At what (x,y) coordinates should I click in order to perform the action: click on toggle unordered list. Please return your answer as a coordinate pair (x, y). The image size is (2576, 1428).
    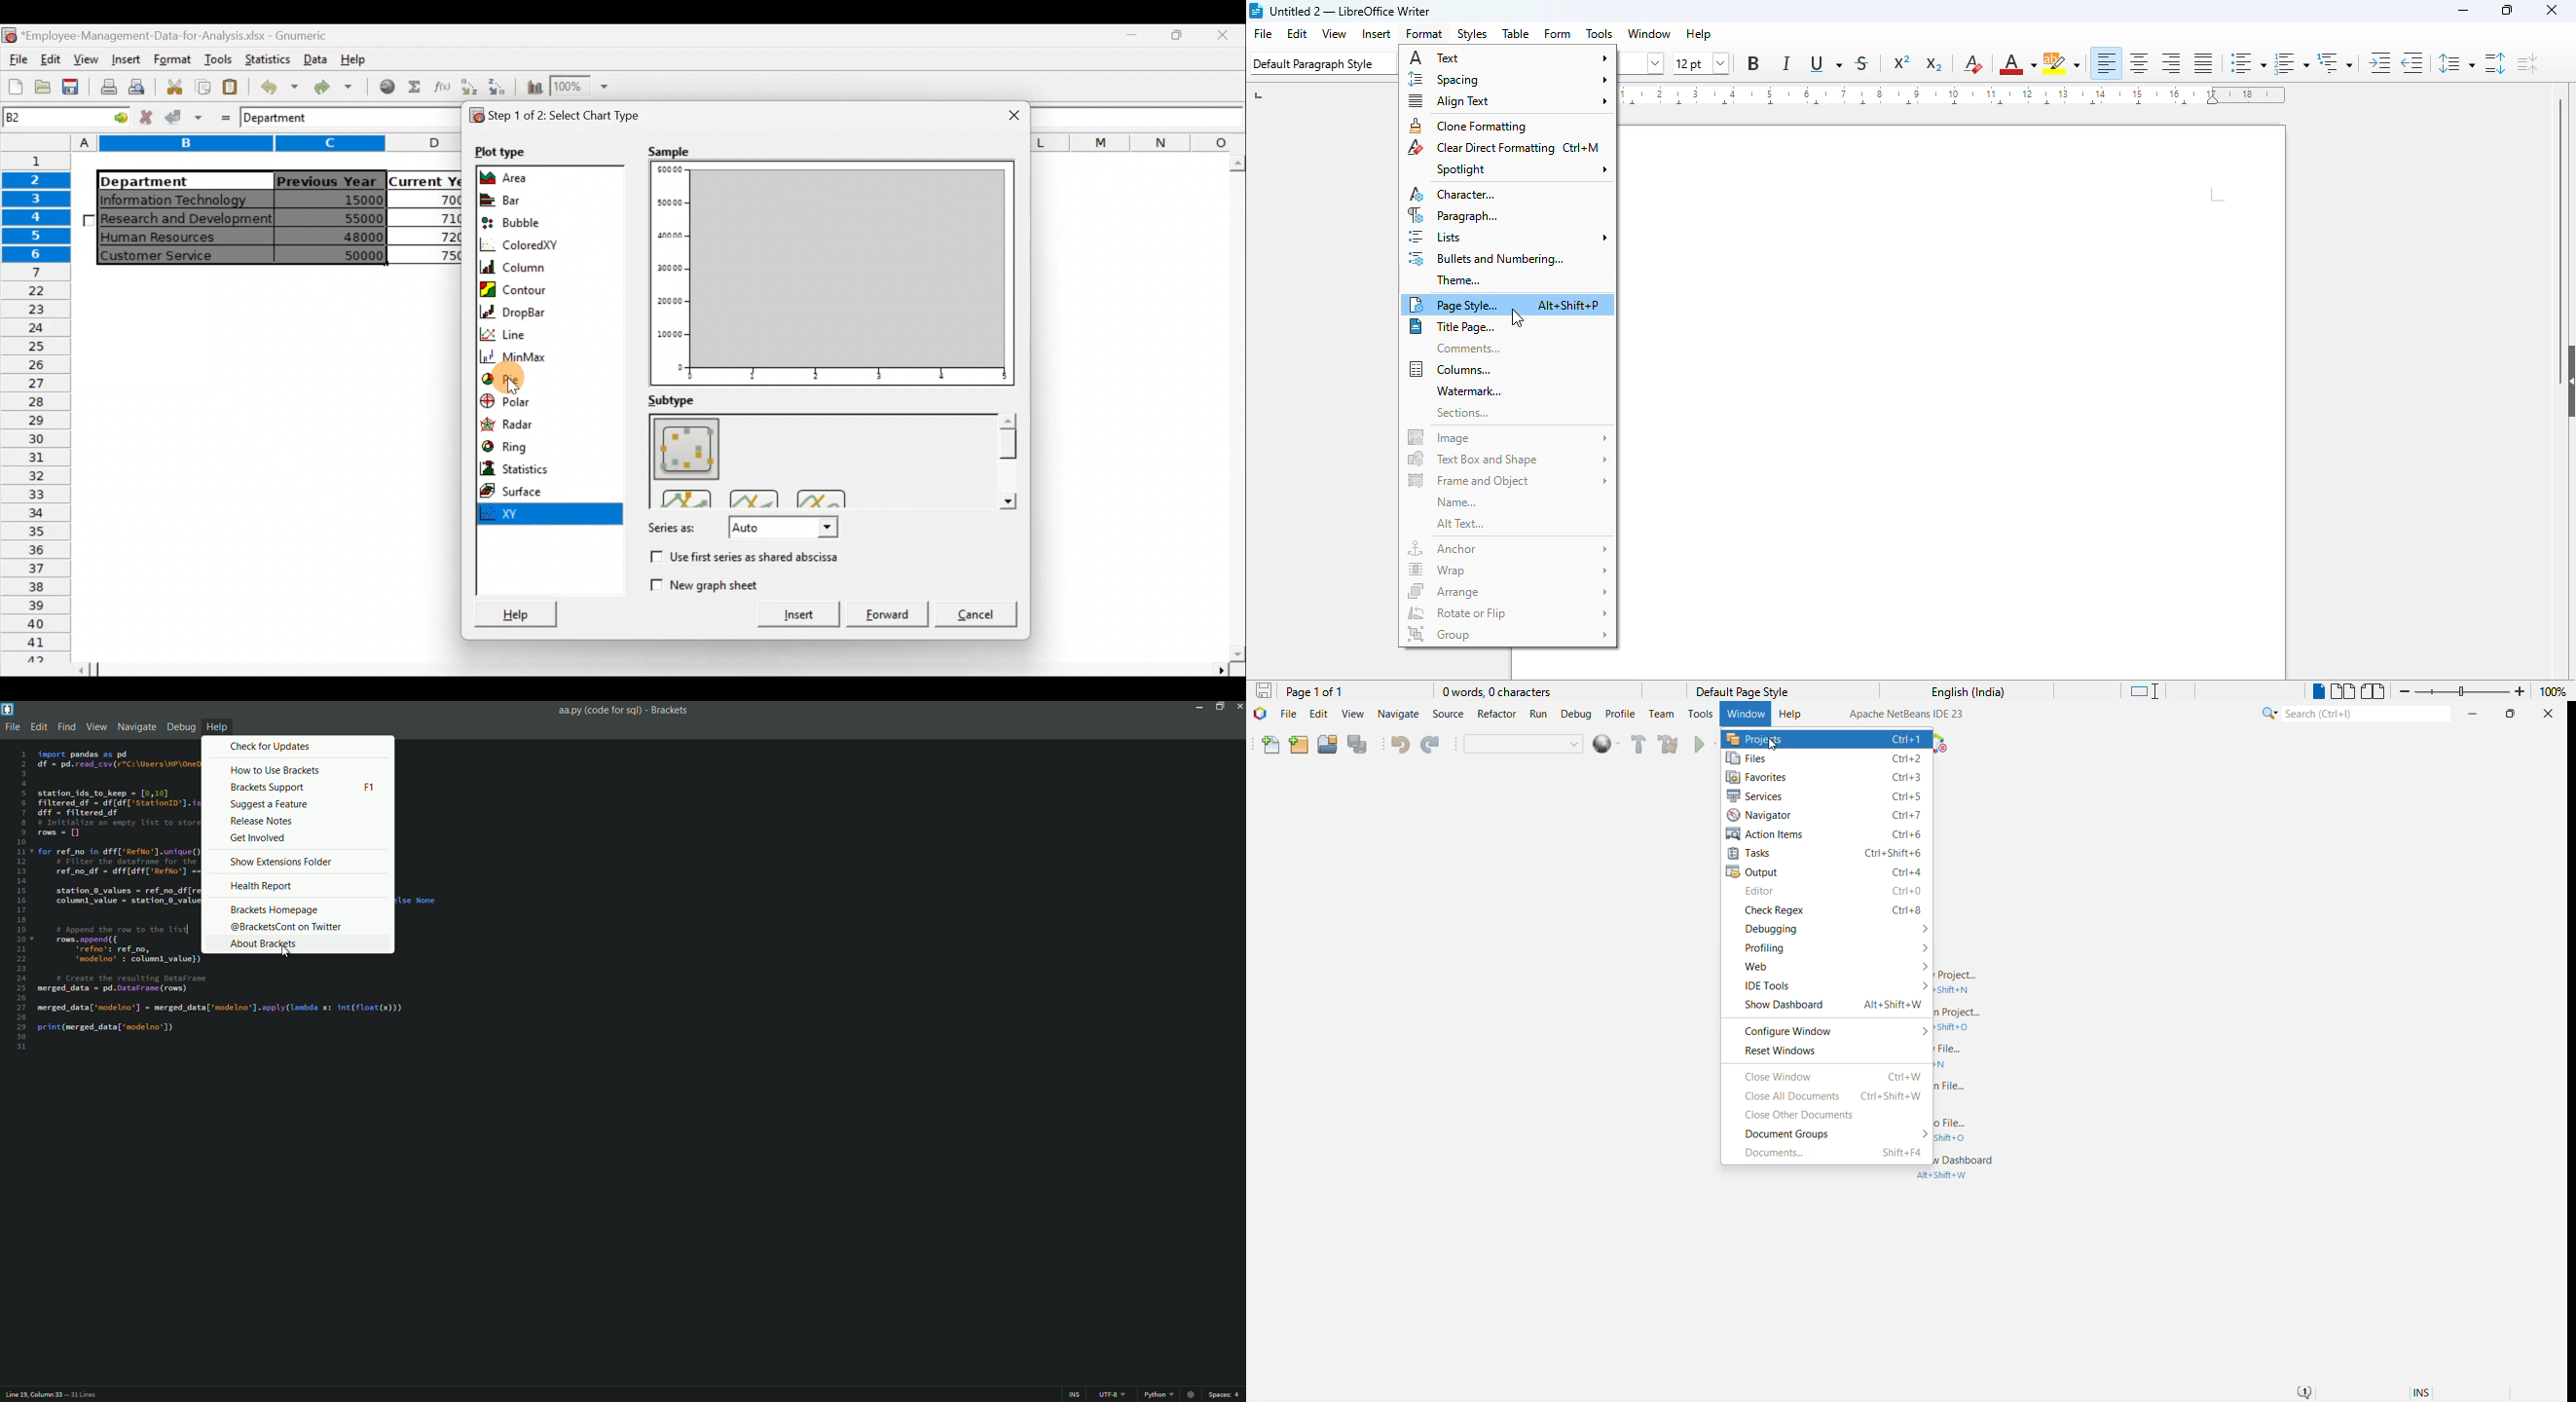
    Looking at the image, I should click on (2247, 63).